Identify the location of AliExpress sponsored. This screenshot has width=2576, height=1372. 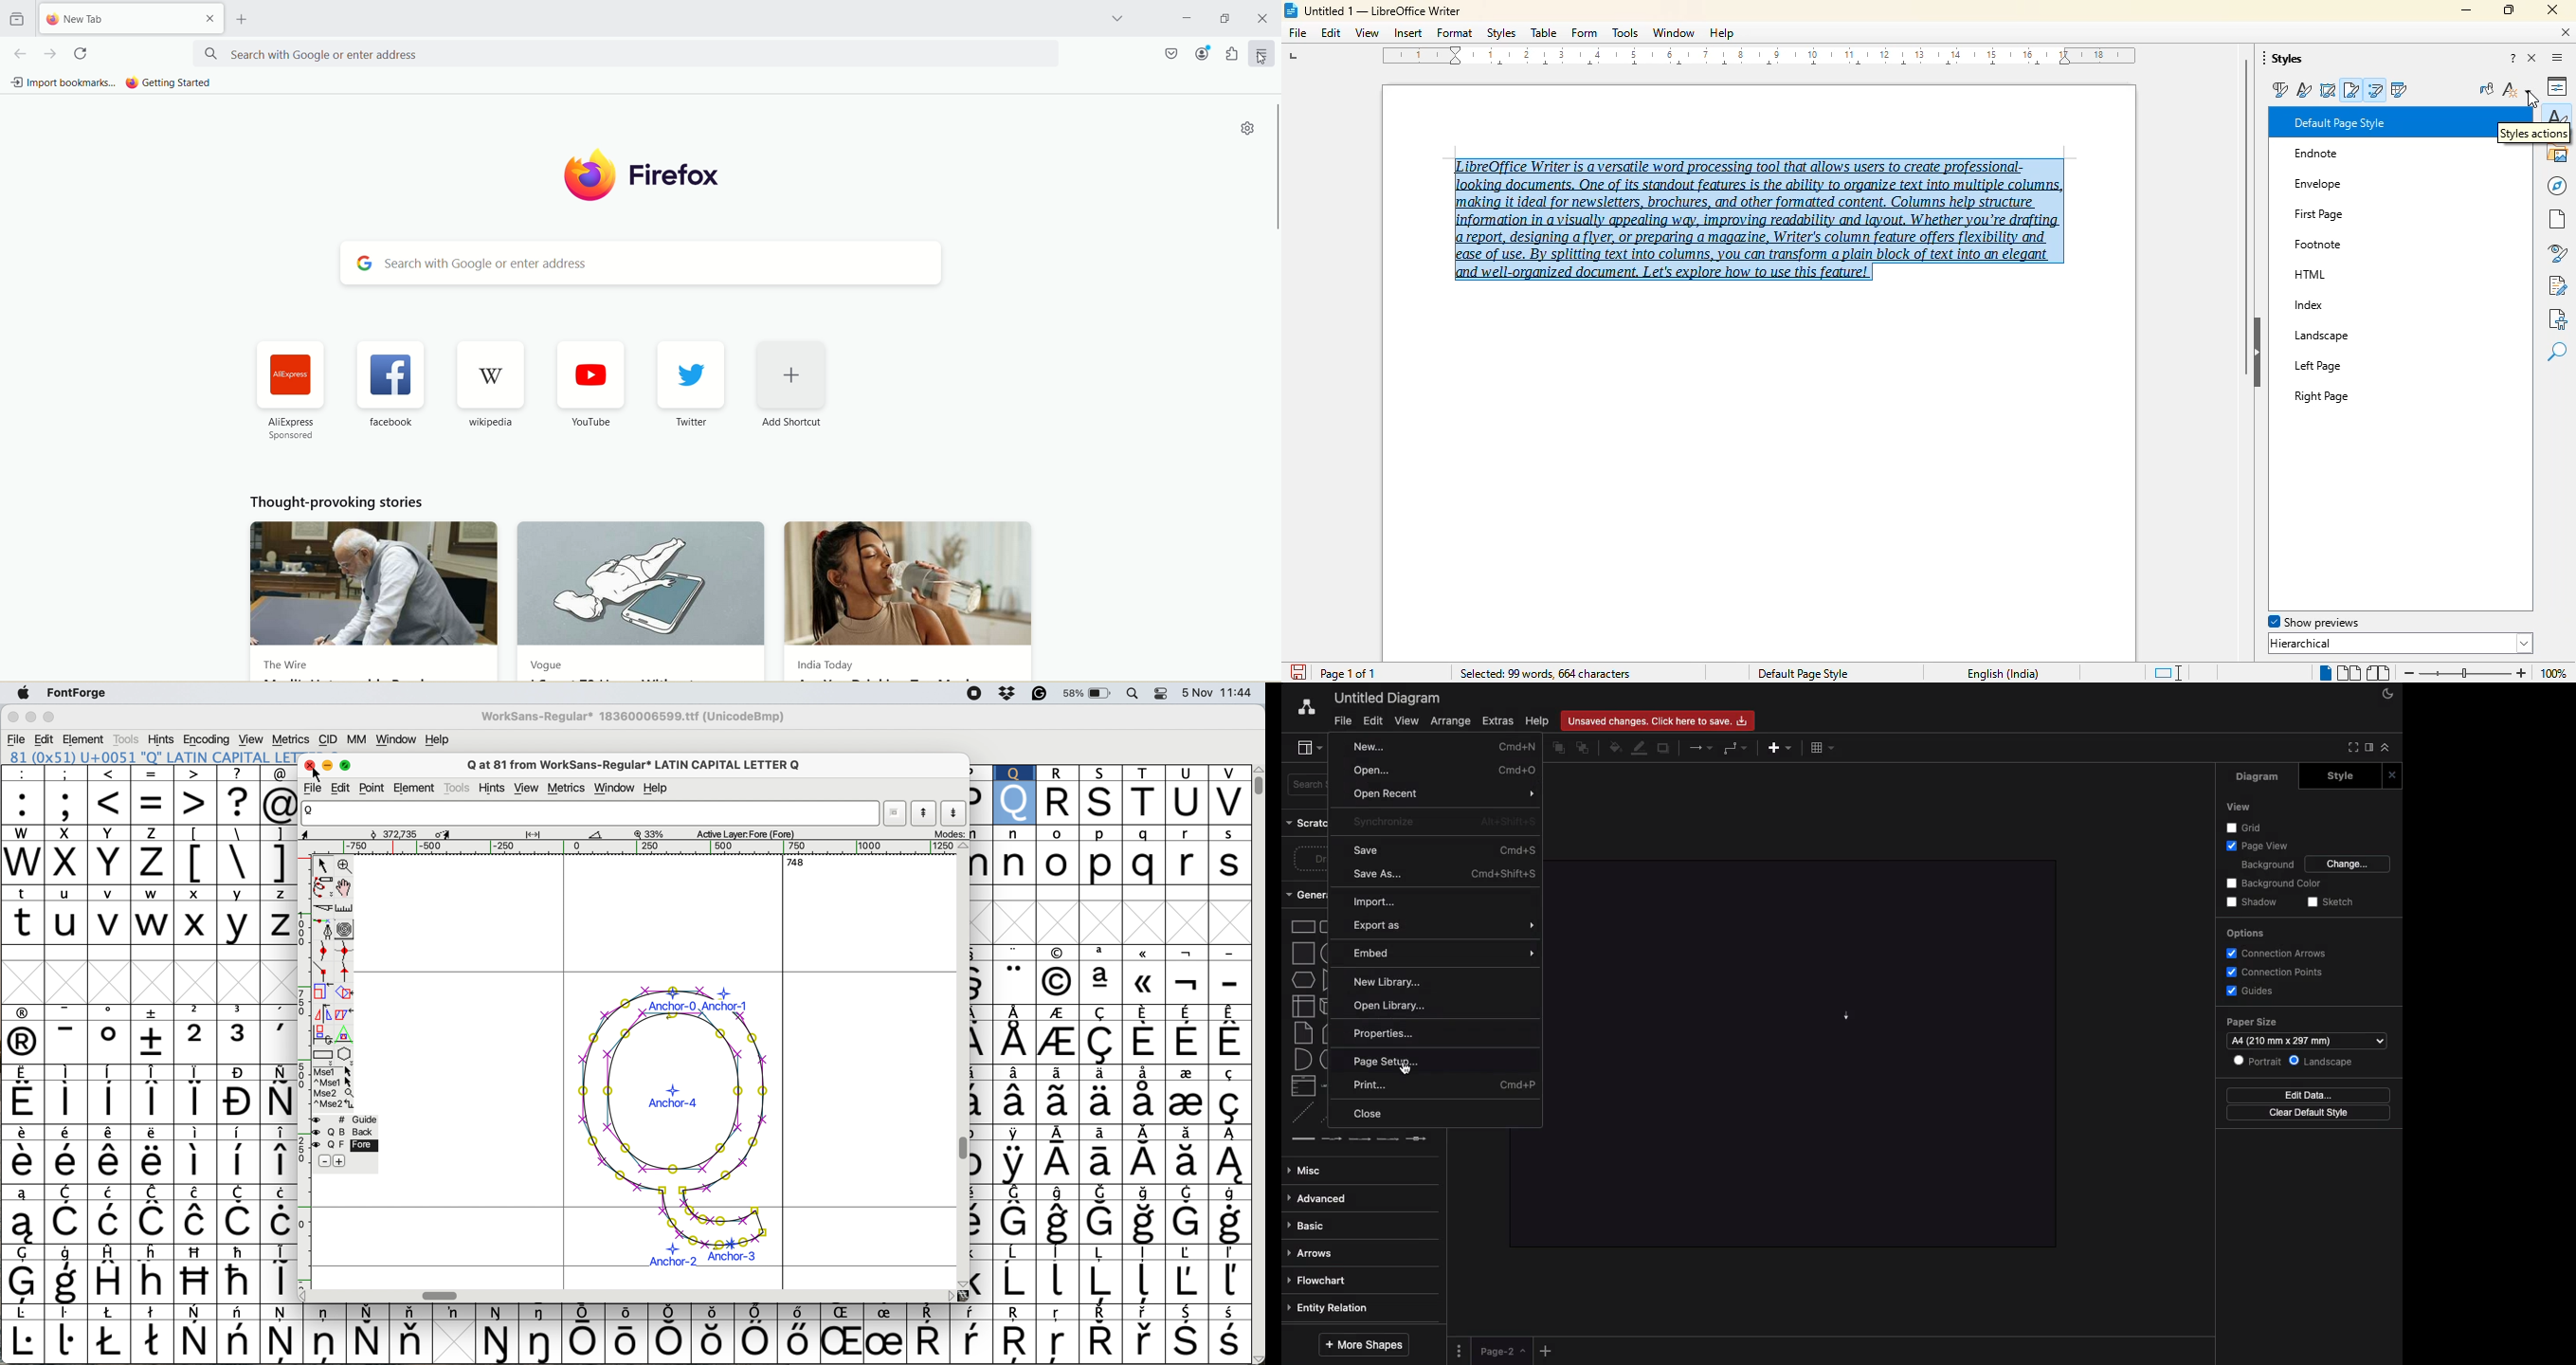
(294, 428).